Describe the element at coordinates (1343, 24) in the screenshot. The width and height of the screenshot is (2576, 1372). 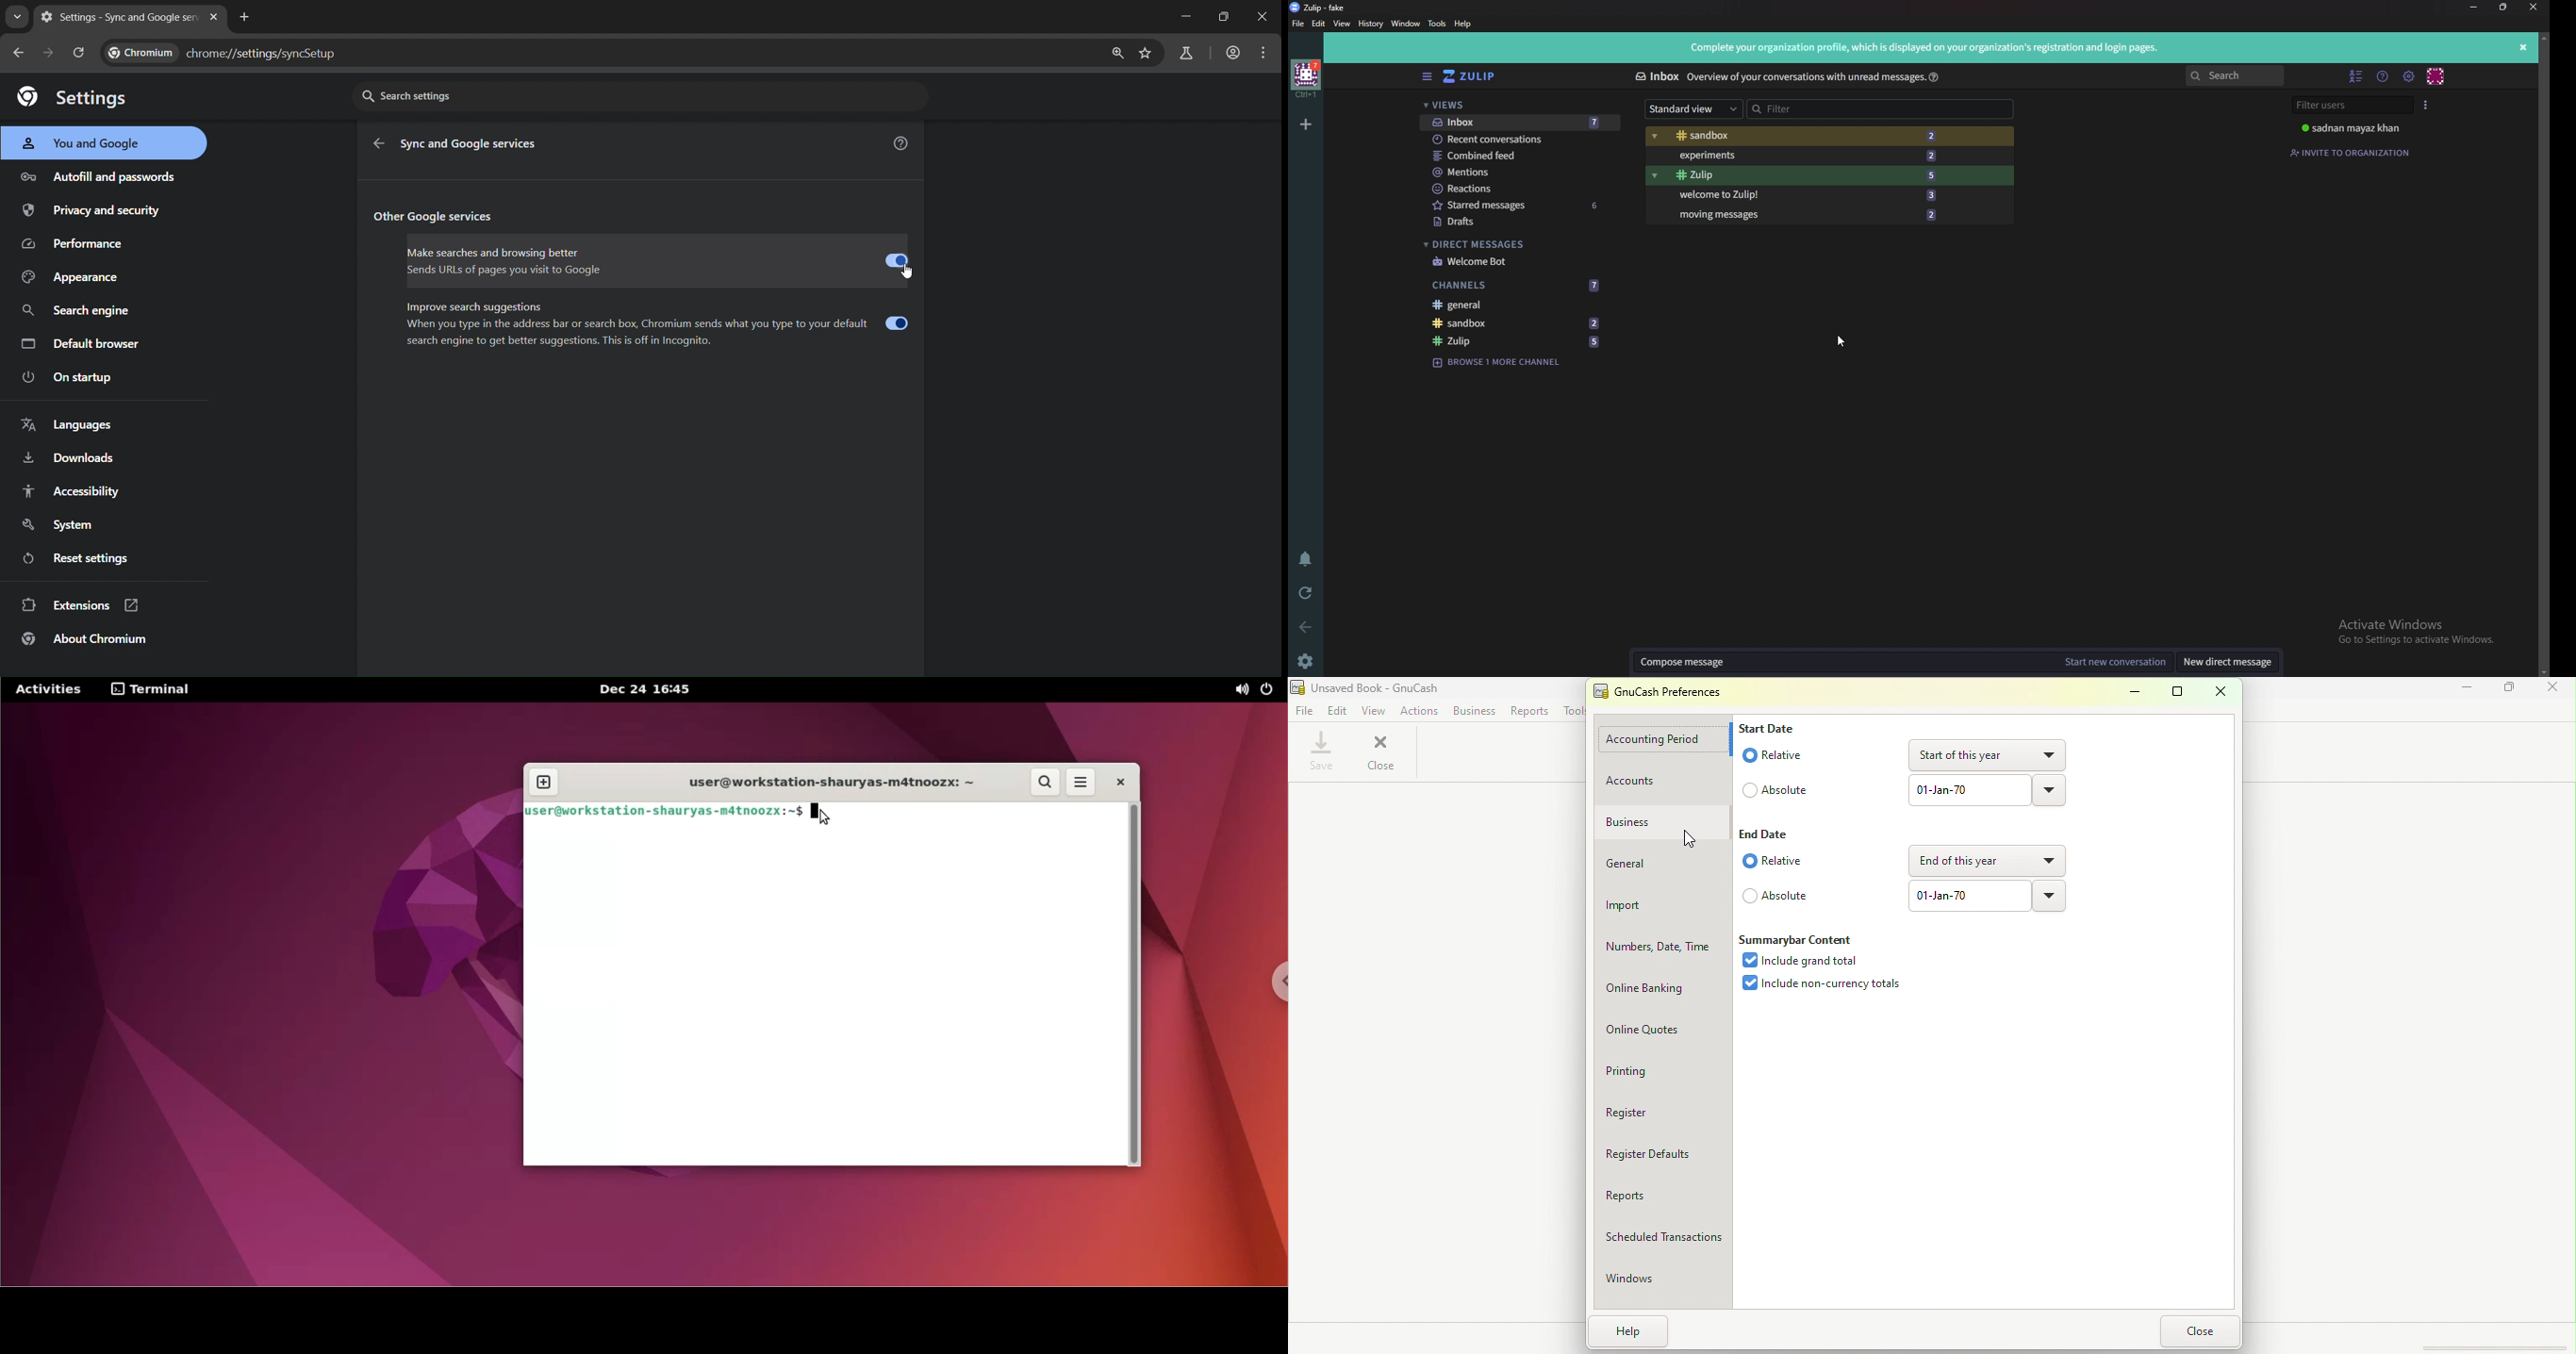
I see `view` at that location.